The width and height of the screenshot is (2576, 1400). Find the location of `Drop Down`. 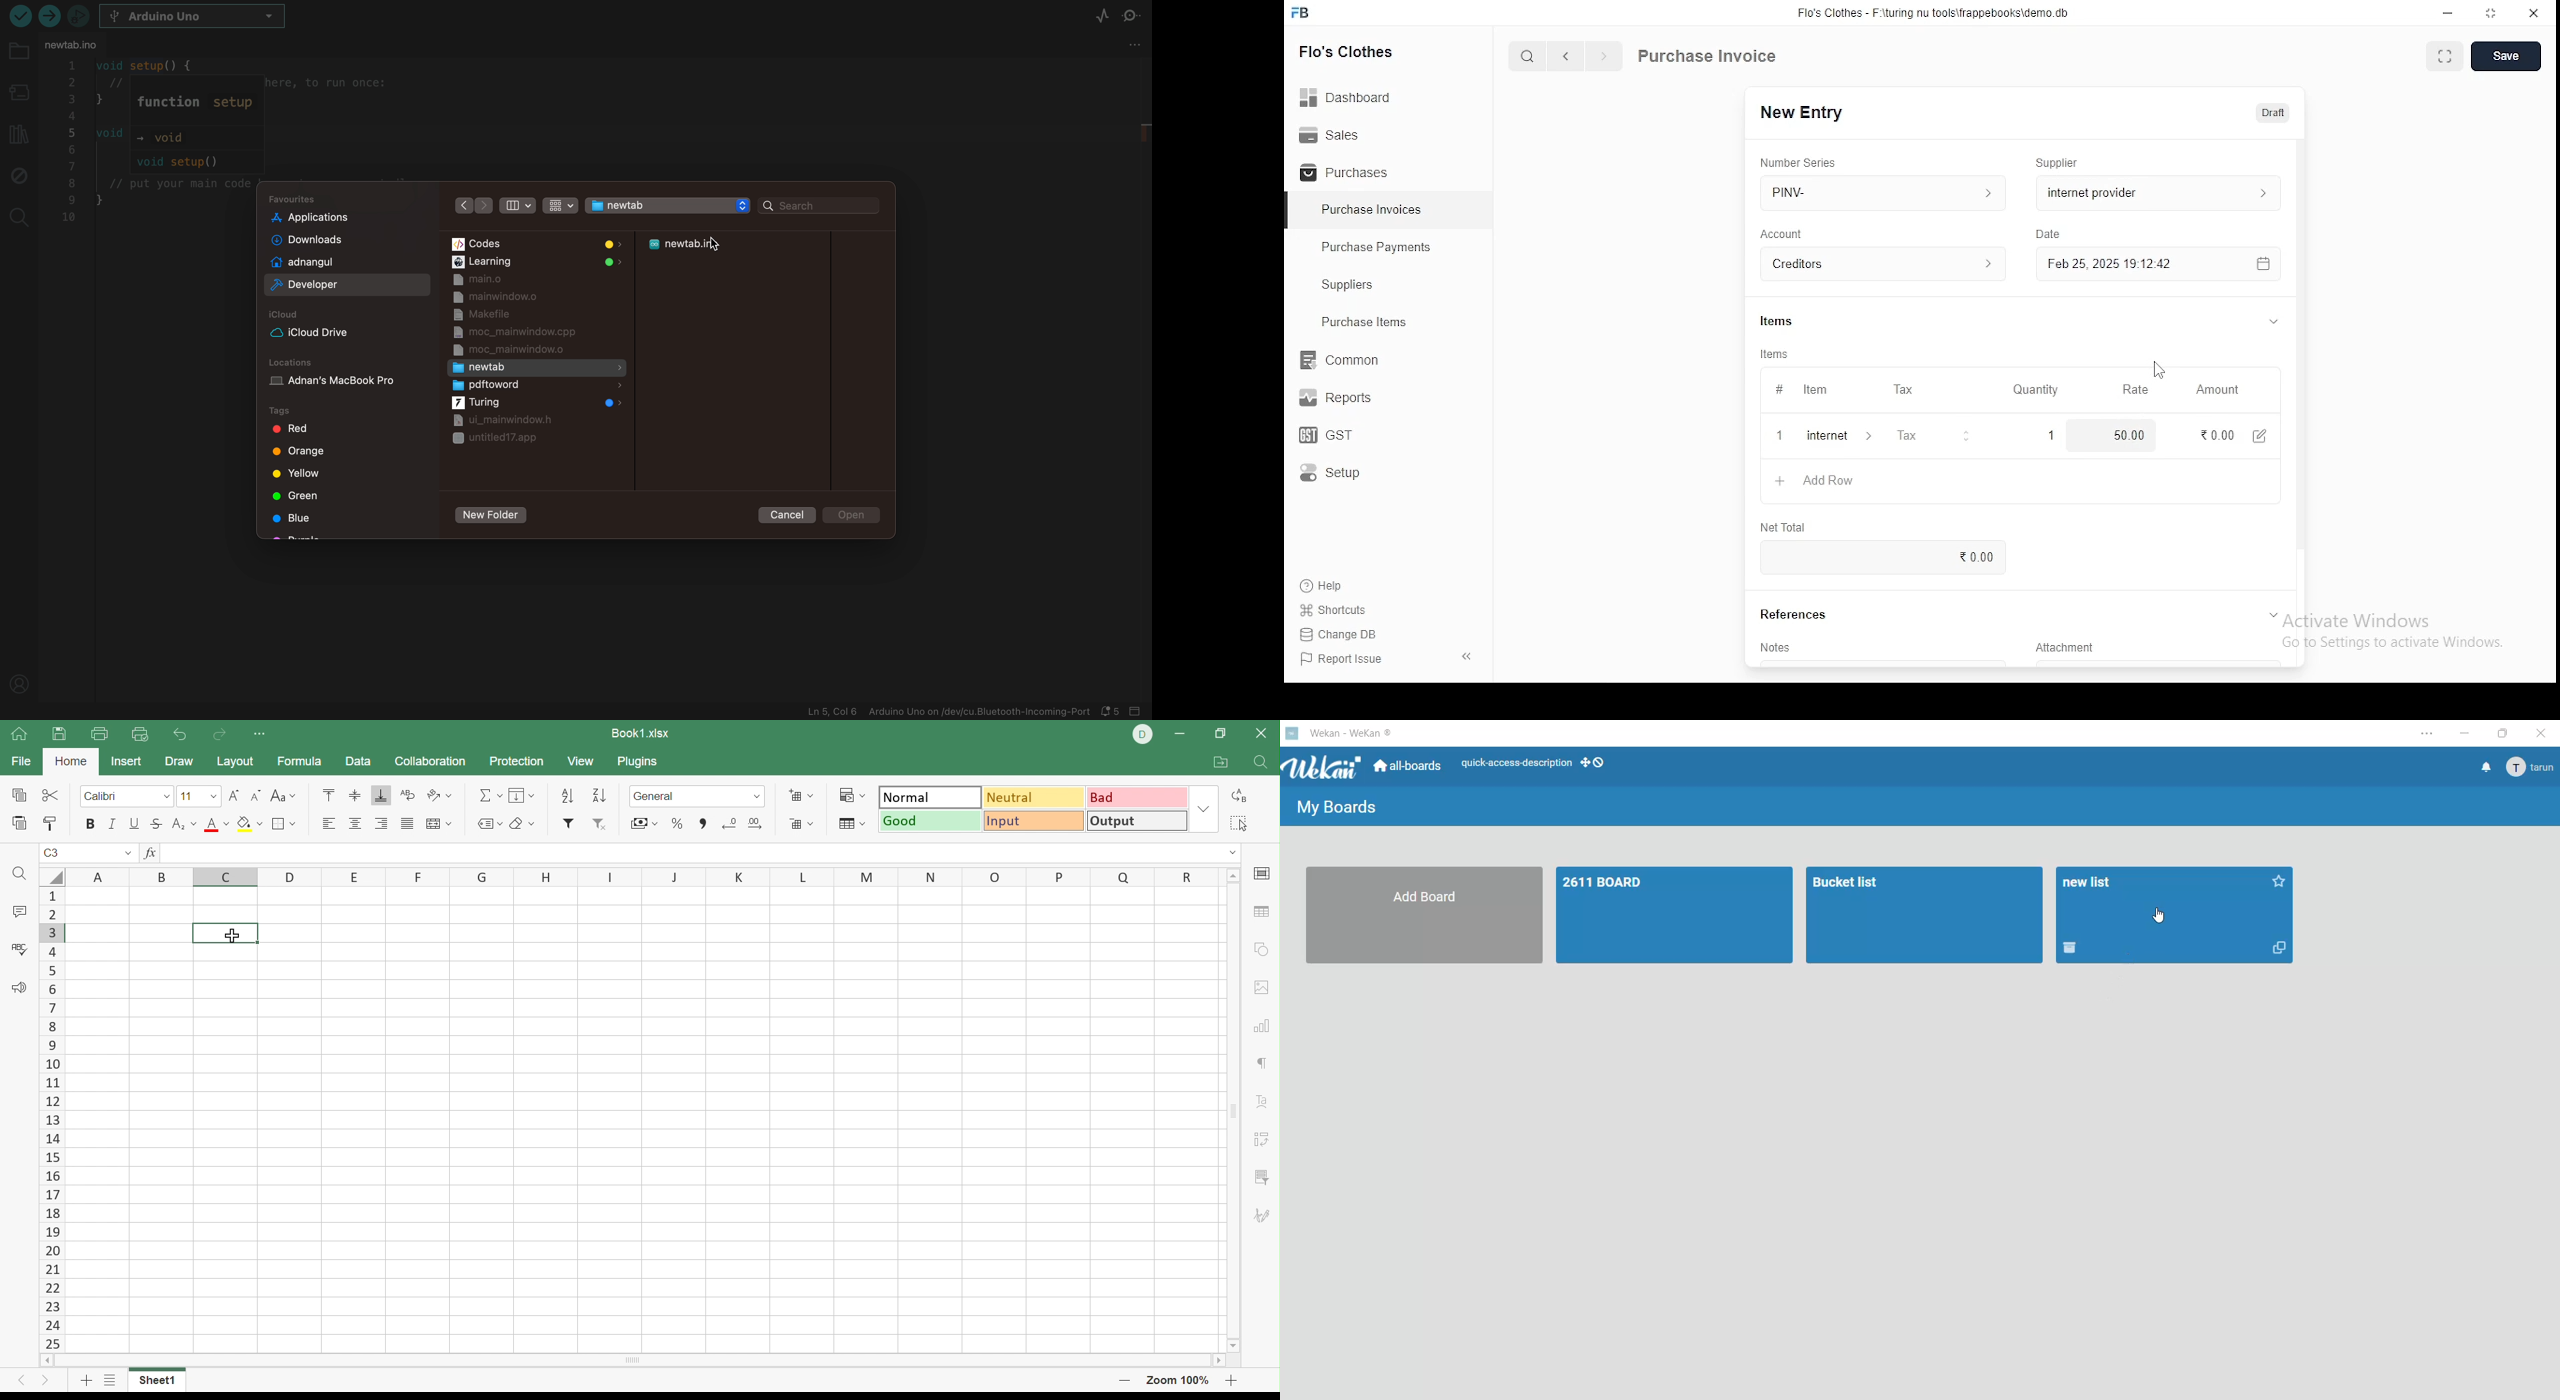

Drop Down is located at coordinates (126, 851).